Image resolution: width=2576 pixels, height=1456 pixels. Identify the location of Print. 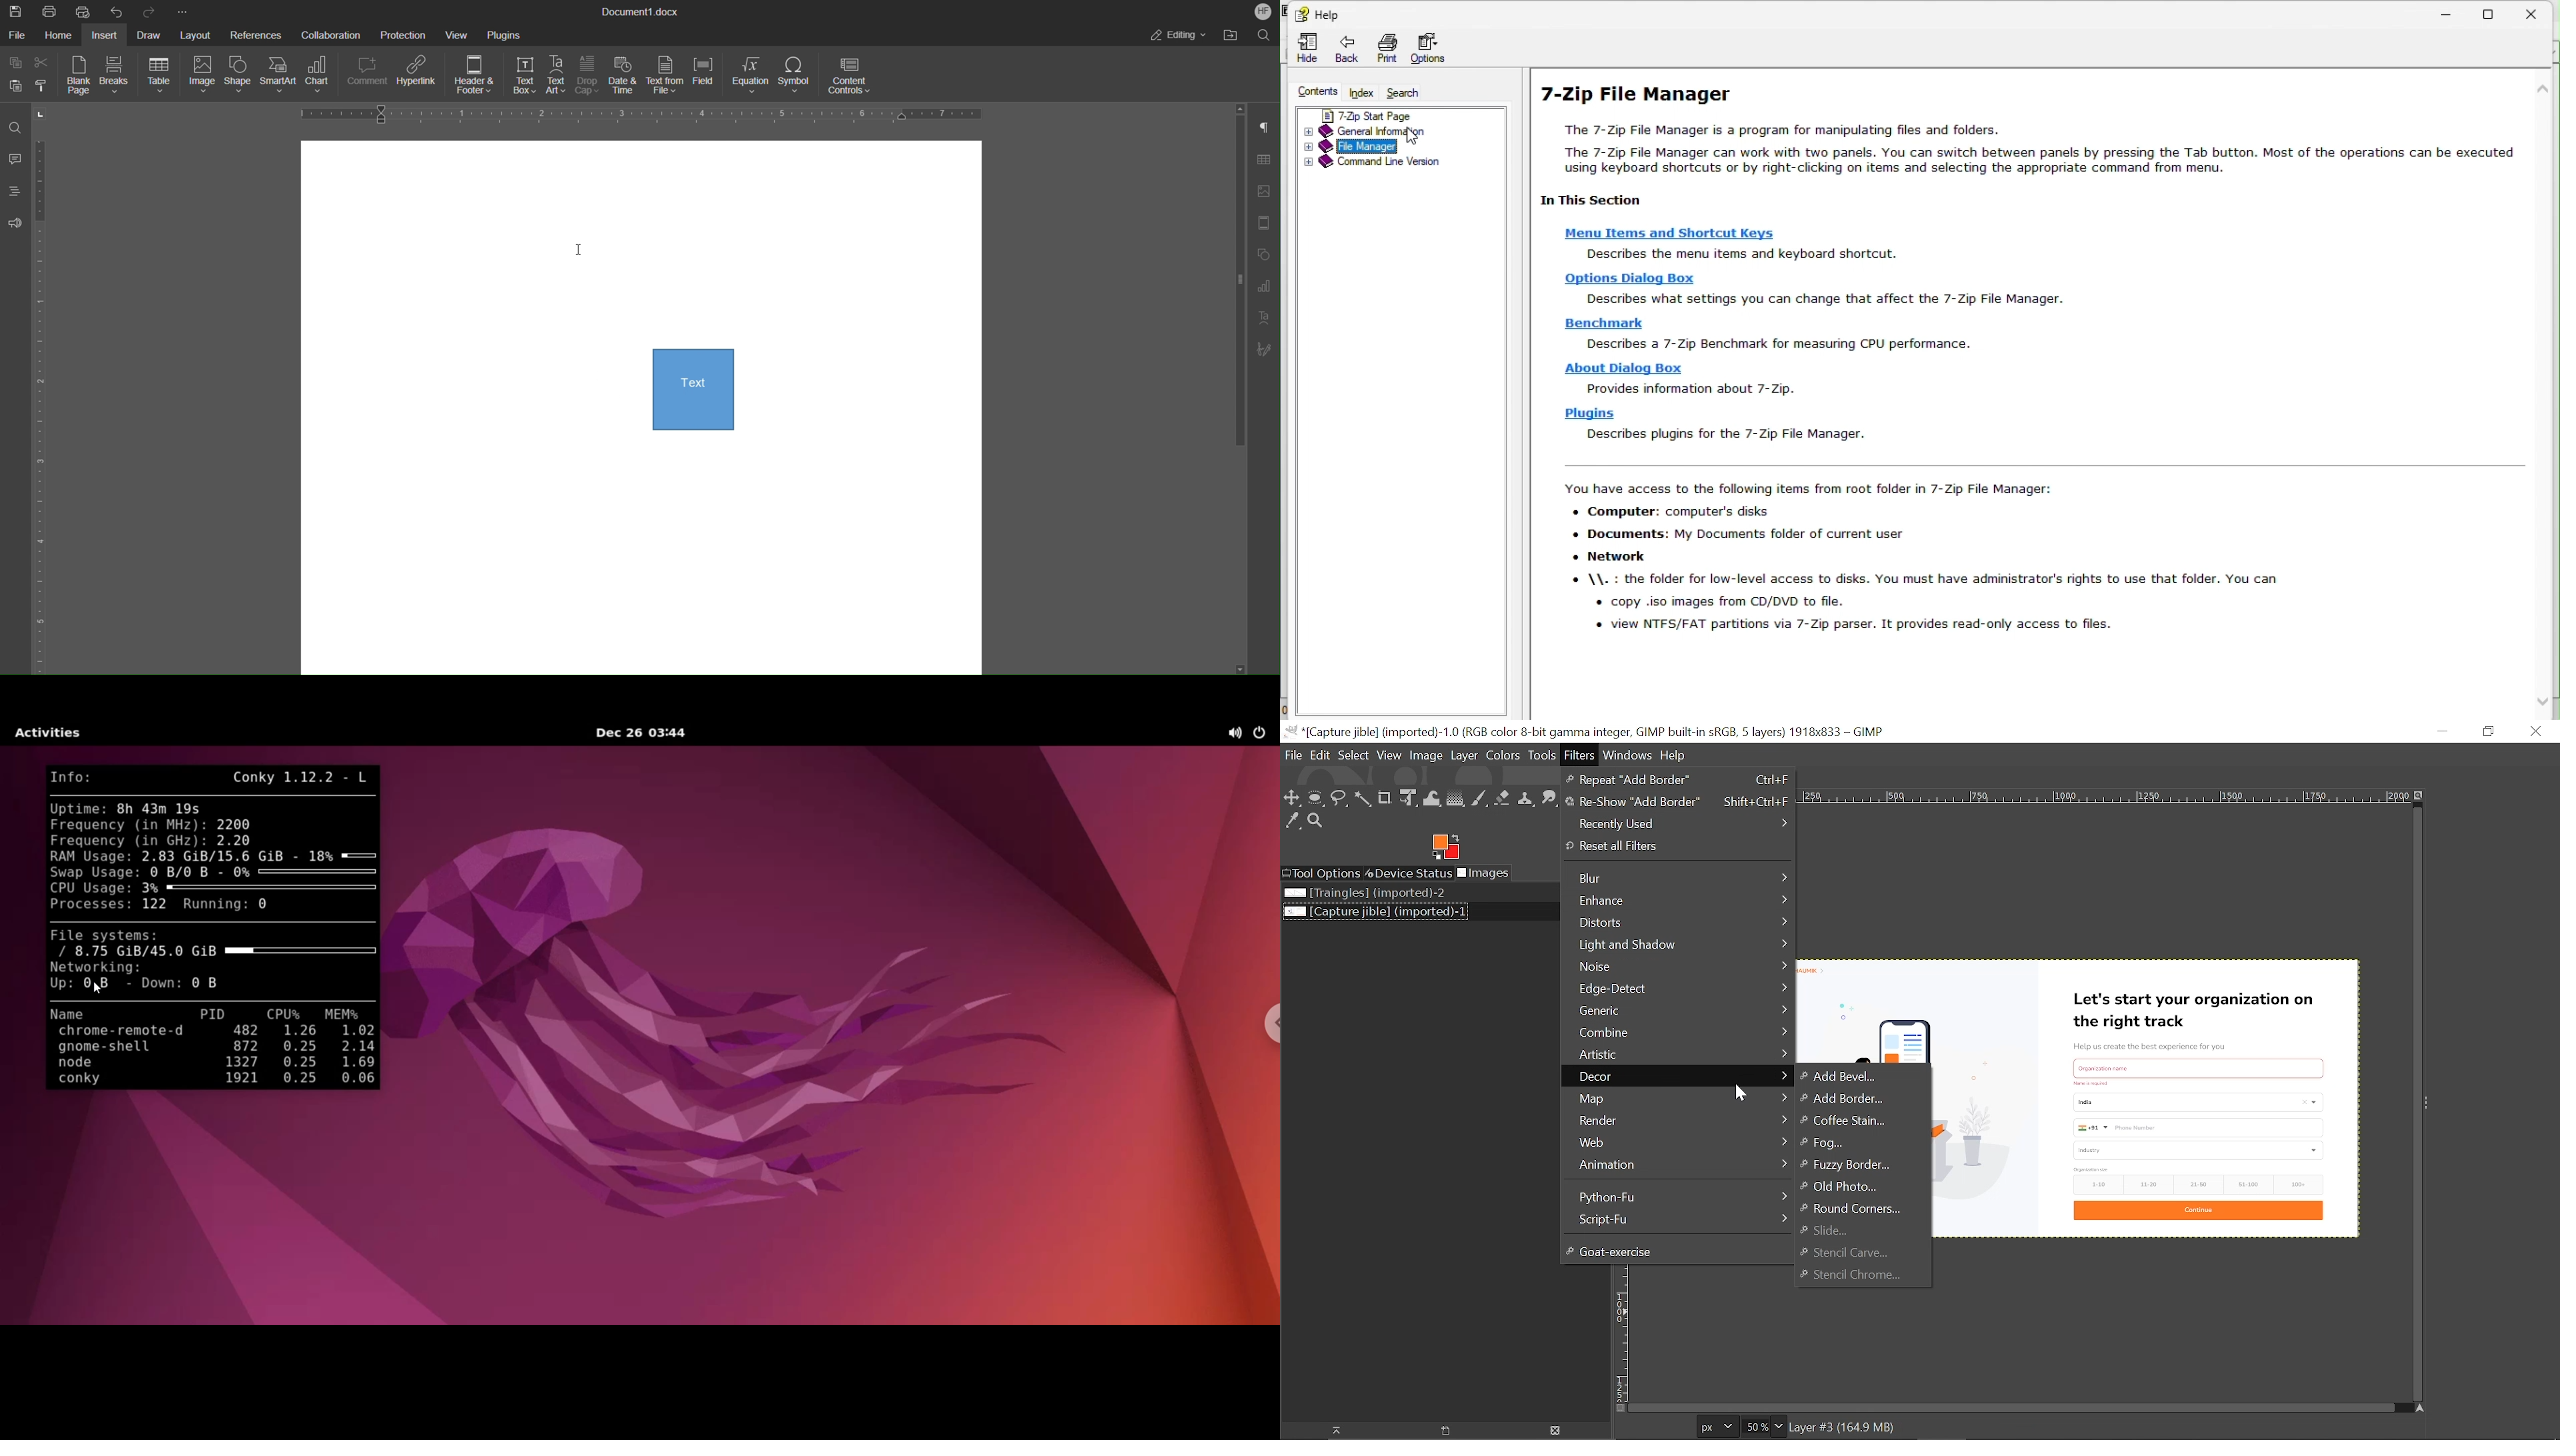
(50, 11).